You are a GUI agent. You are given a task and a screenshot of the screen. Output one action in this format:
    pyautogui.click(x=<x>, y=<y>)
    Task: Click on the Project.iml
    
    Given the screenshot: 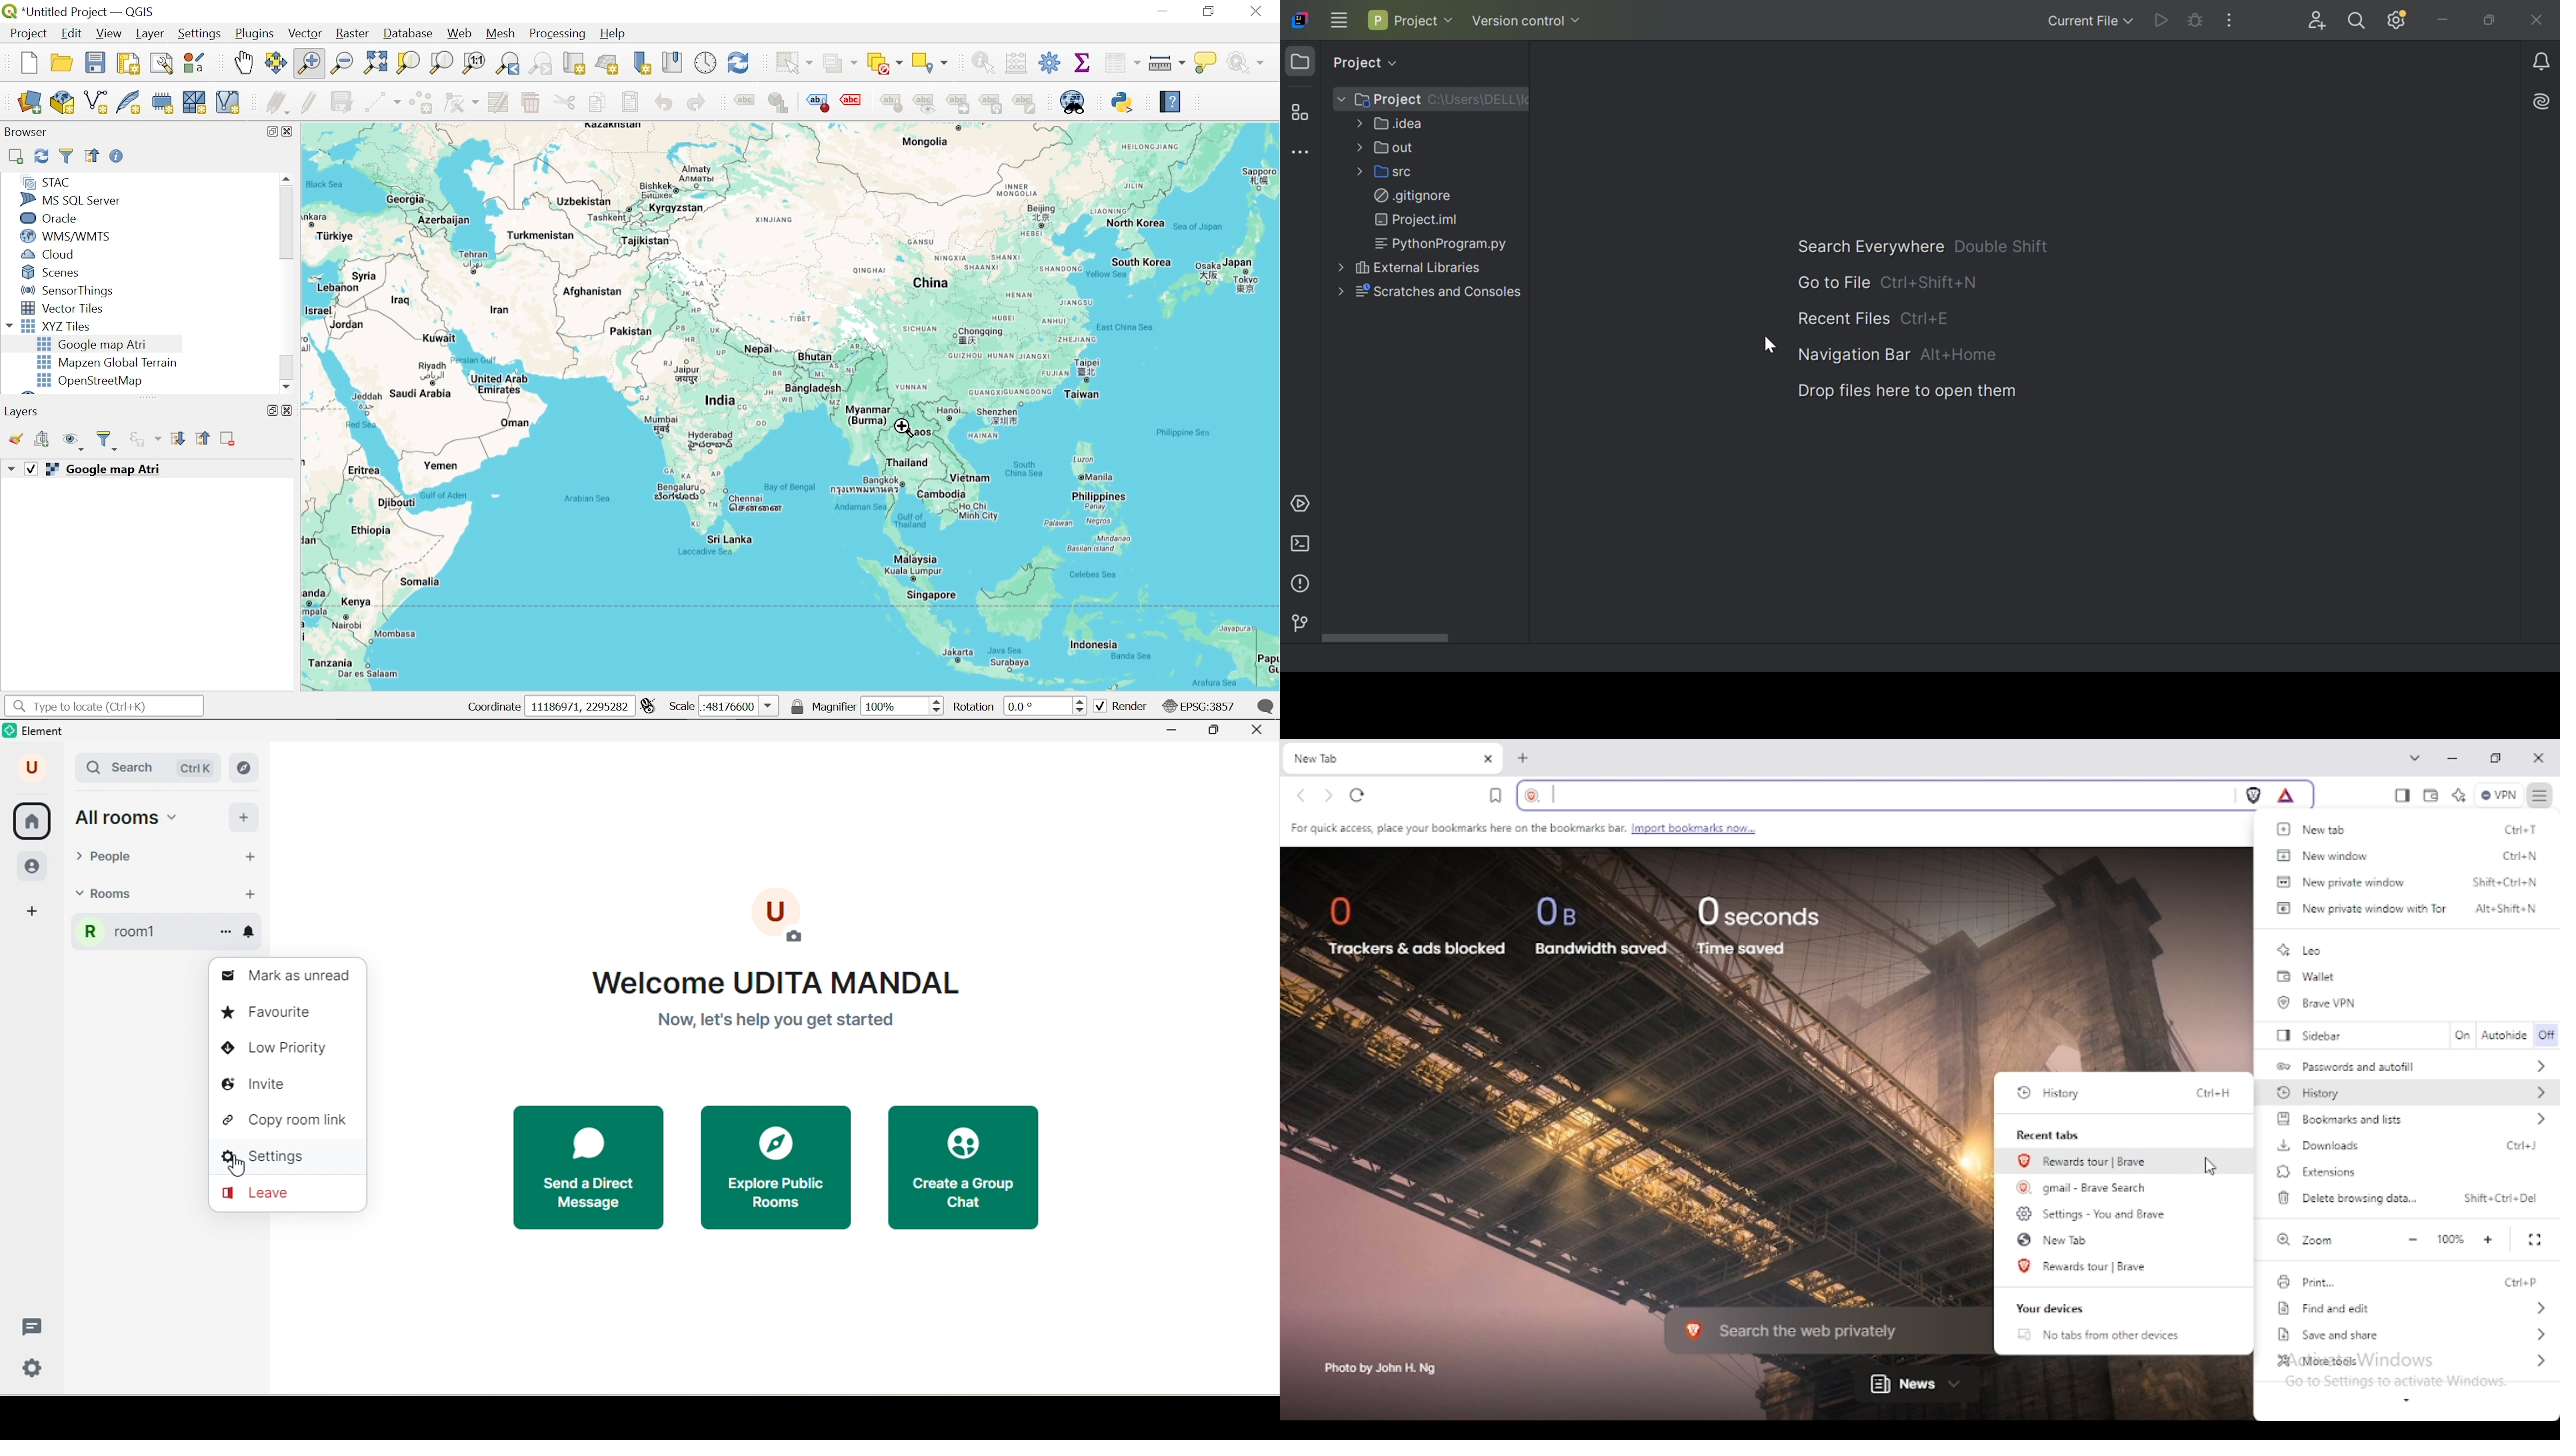 What is the action you would take?
    pyautogui.click(x=1419, y=218)
    